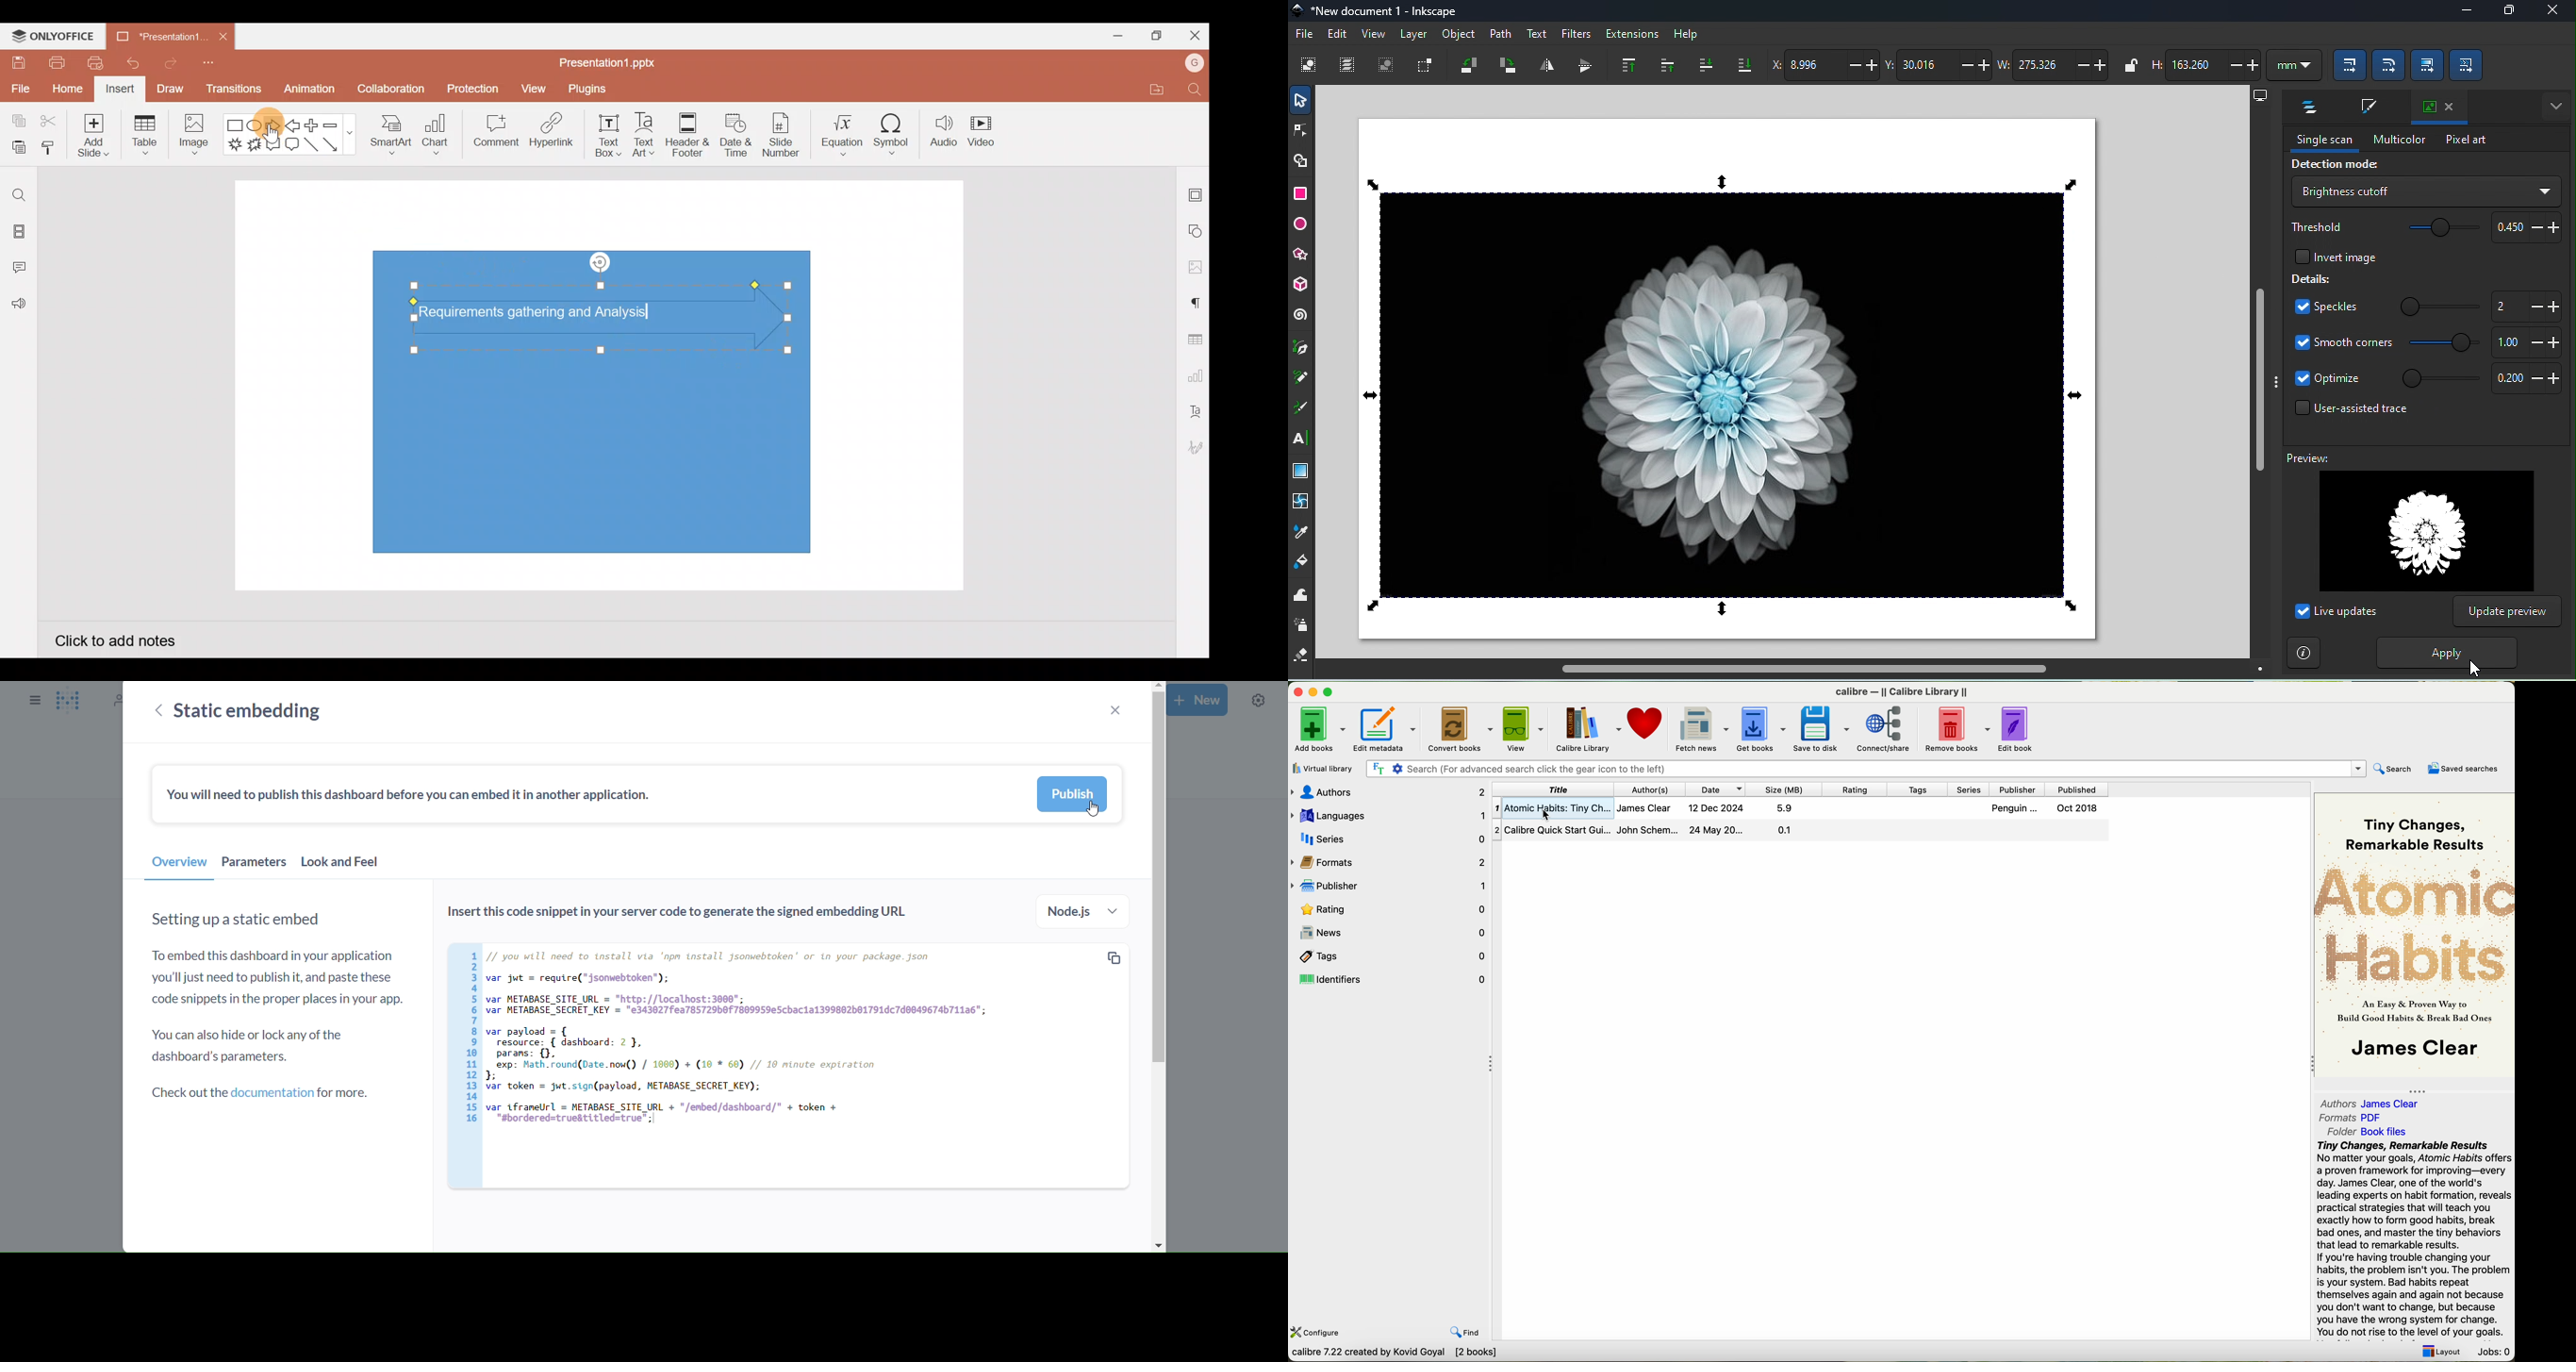 Image resolution: width=2576 pixels, height=1372 pixels. What do you see at coordinates (1940, 64) in the screenshot?
I see `Vertical coordinate of the selection` at bounding box center [1940, 64].